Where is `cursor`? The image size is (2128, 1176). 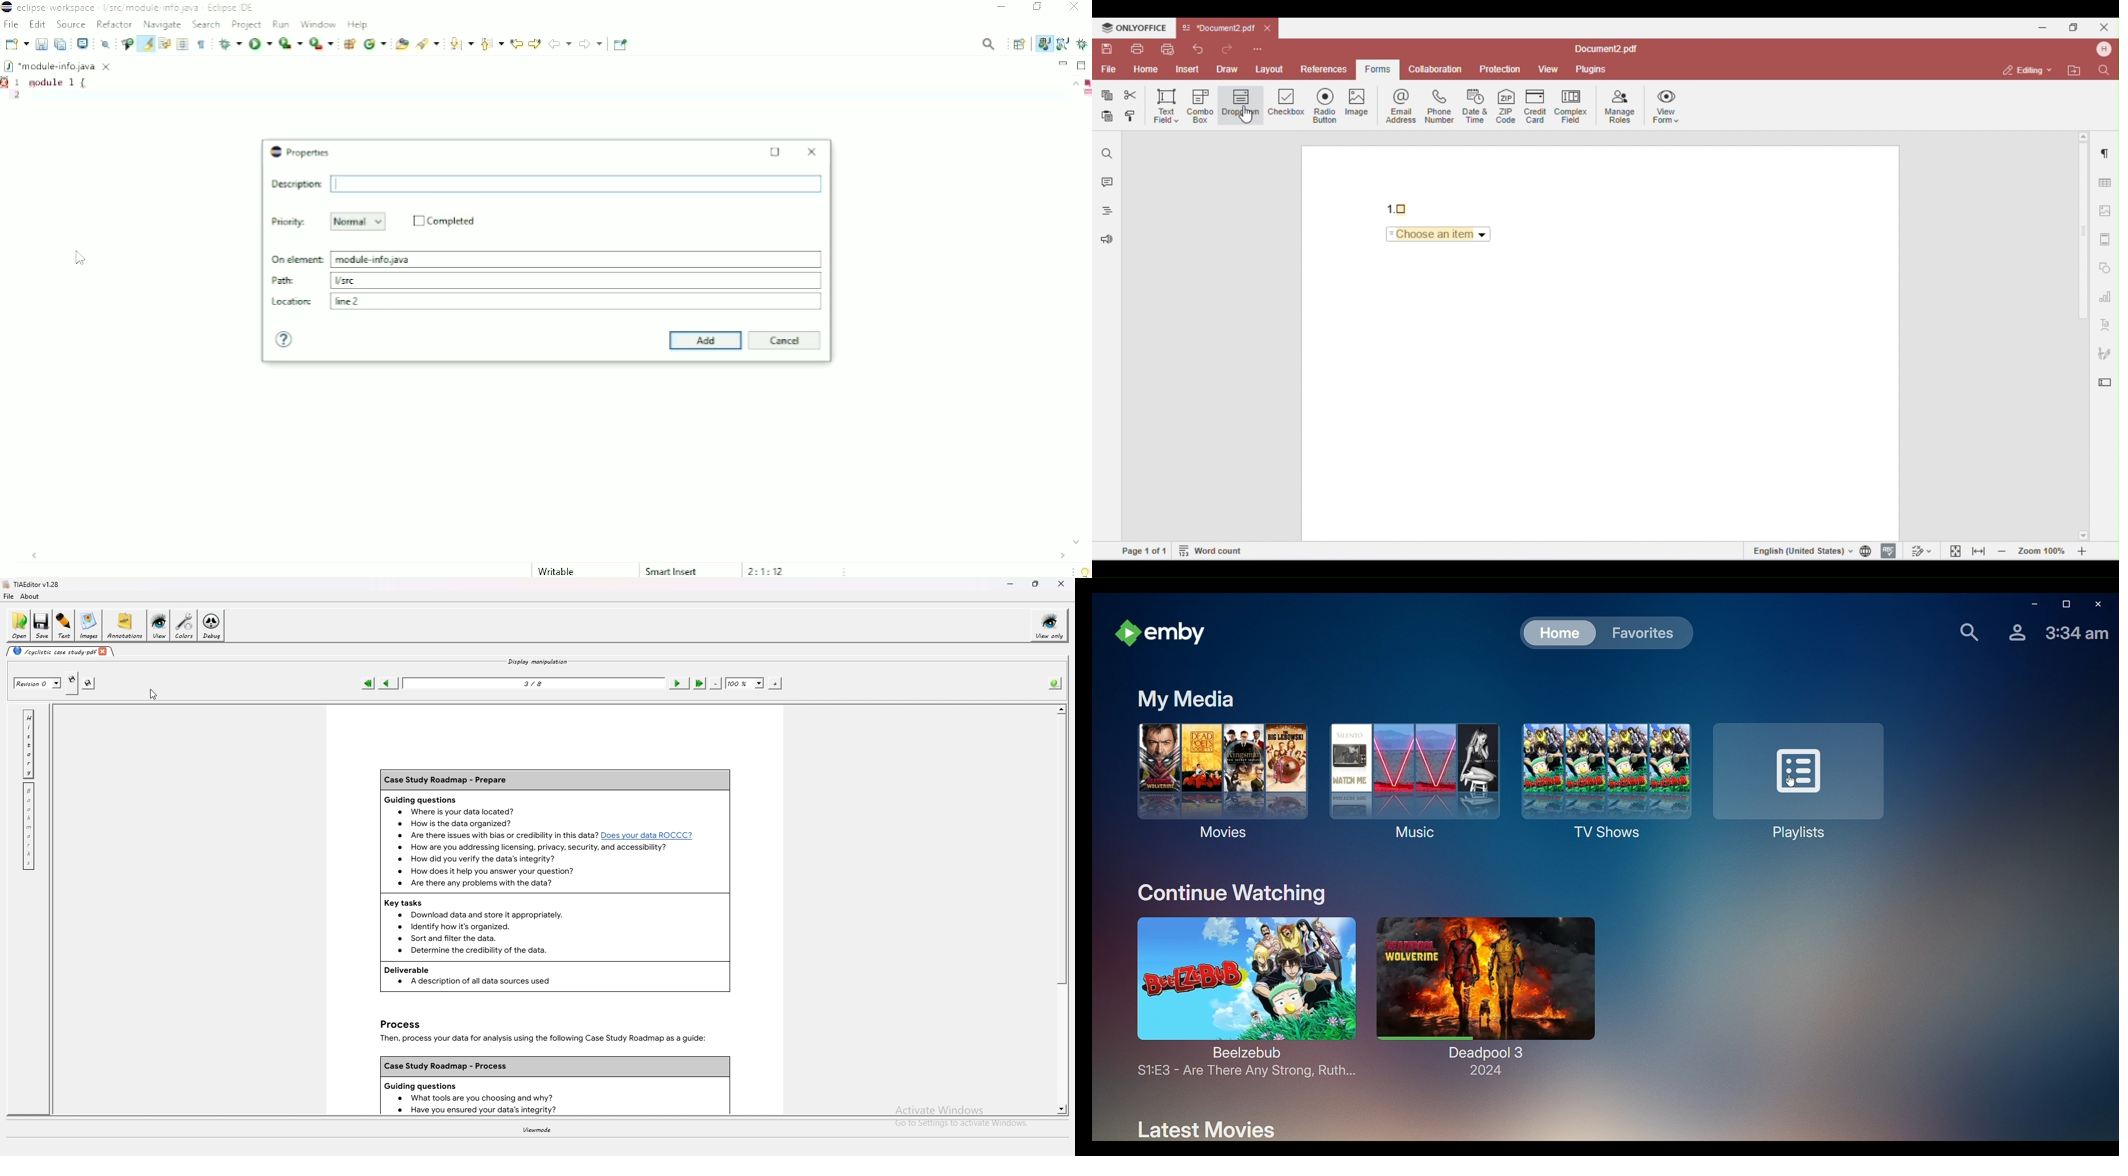 cursor is located at coordinates (1792, 784).